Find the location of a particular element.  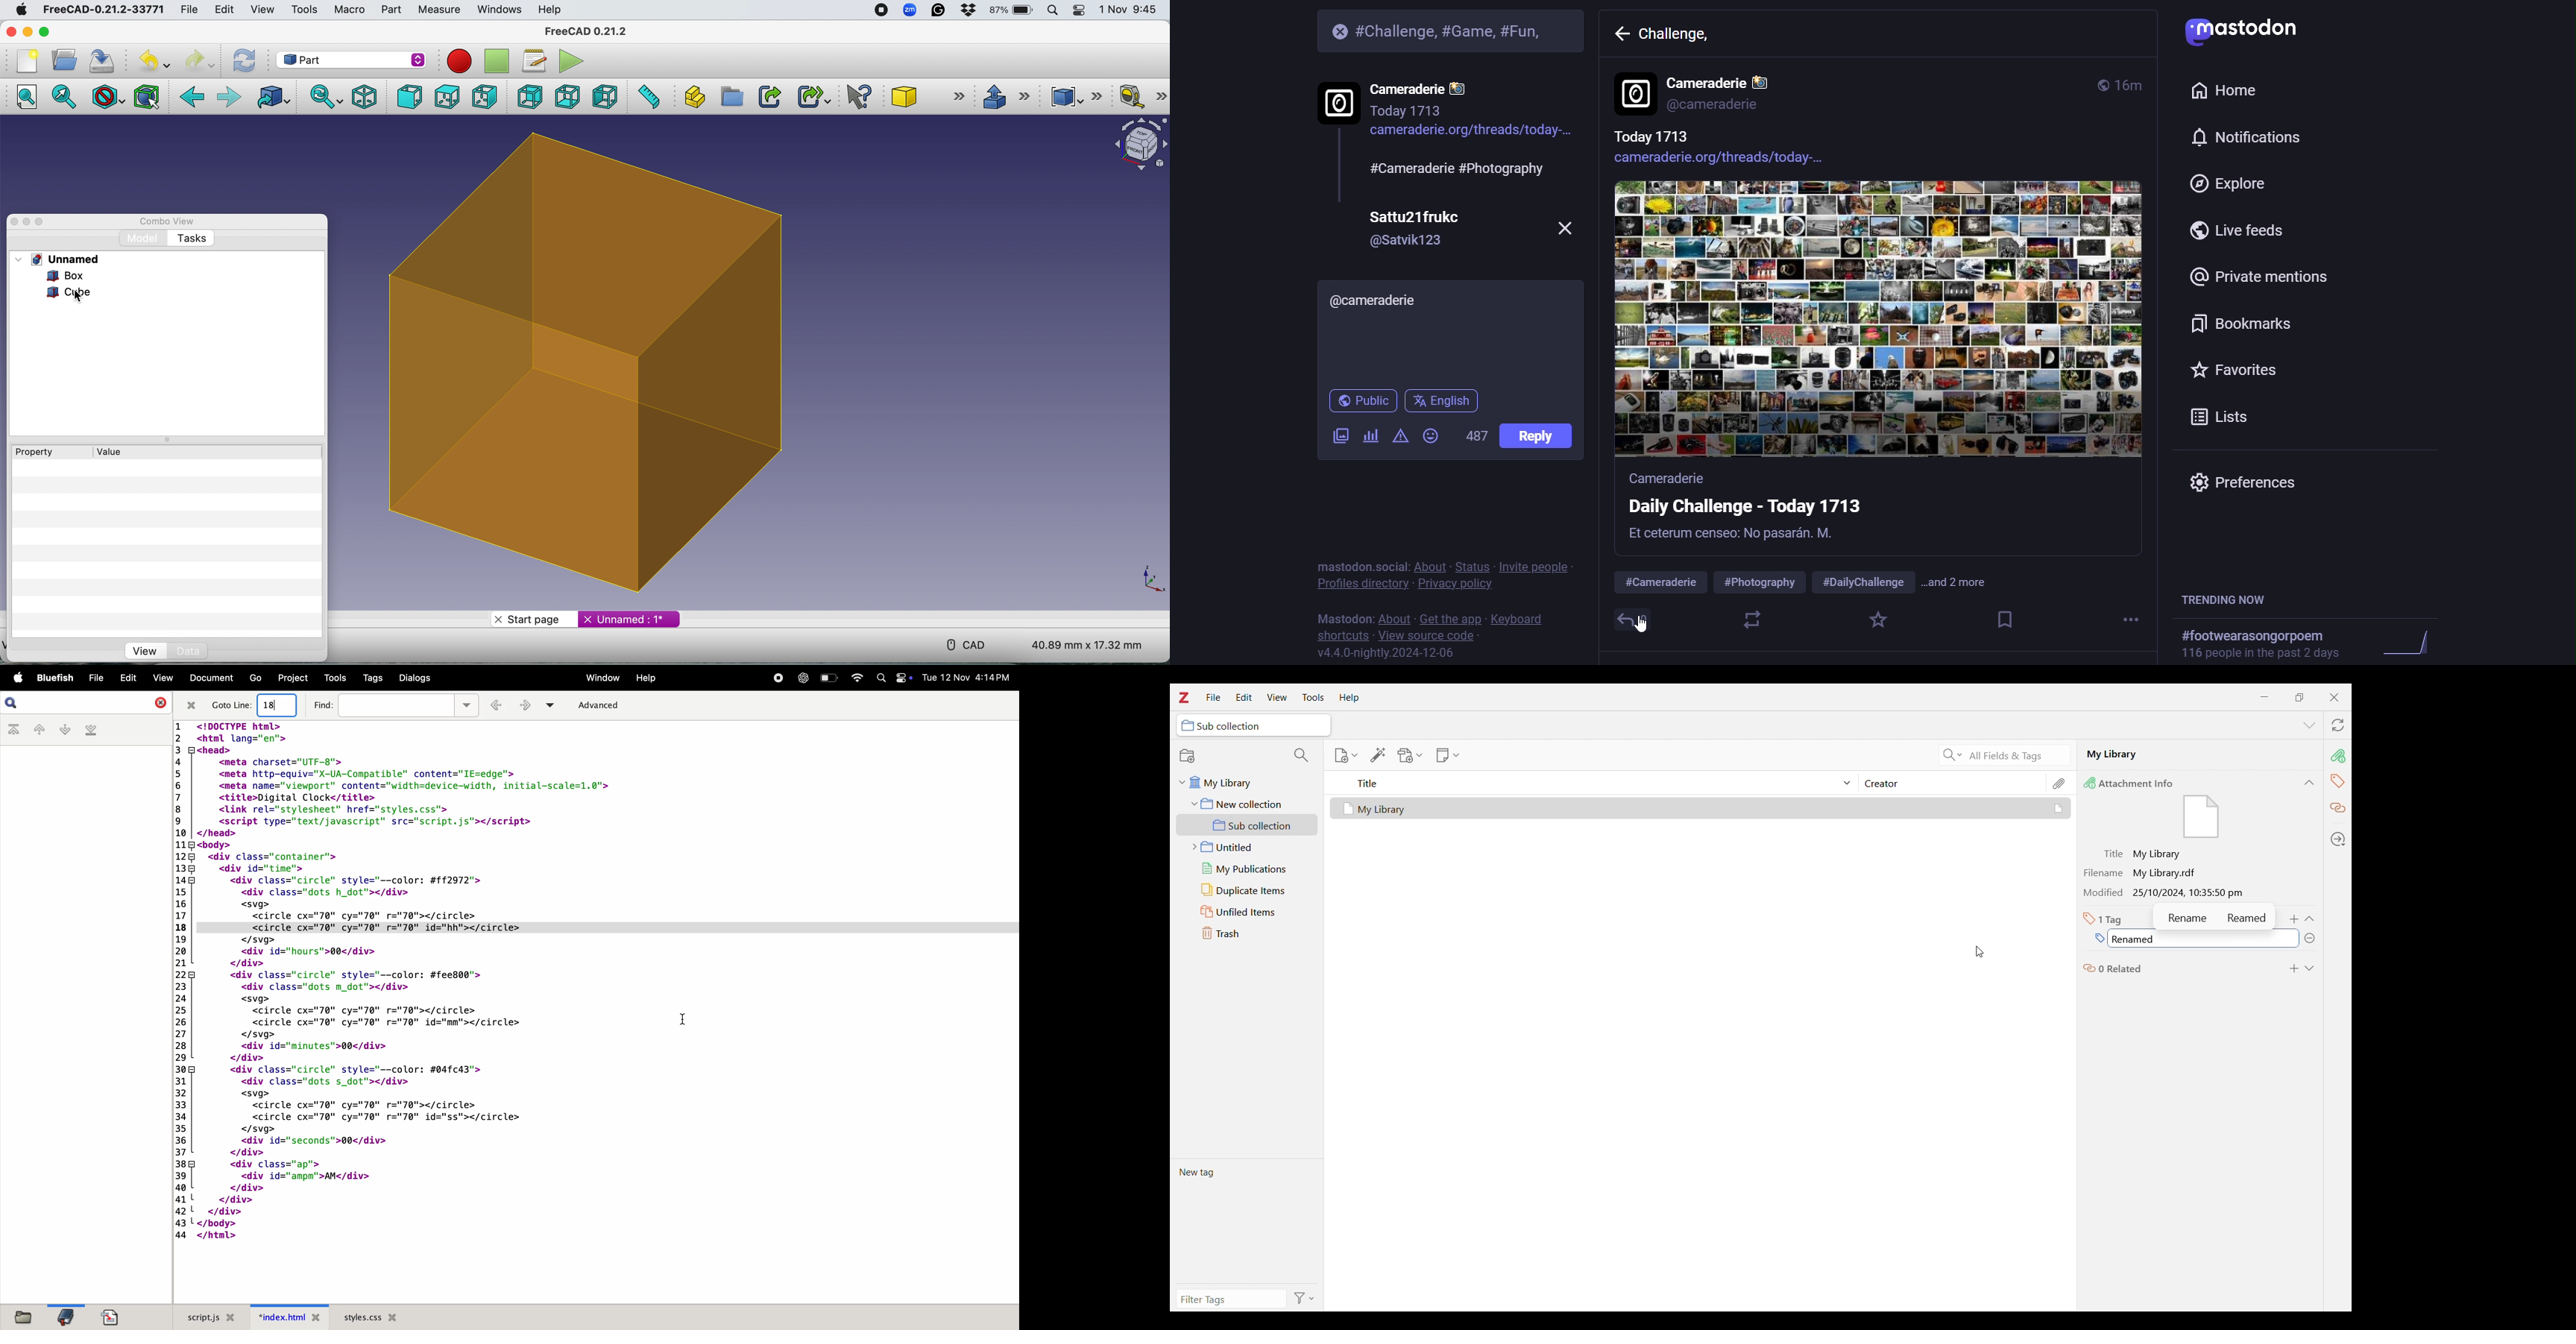

Help menu is located at coordinates (1350, 698).